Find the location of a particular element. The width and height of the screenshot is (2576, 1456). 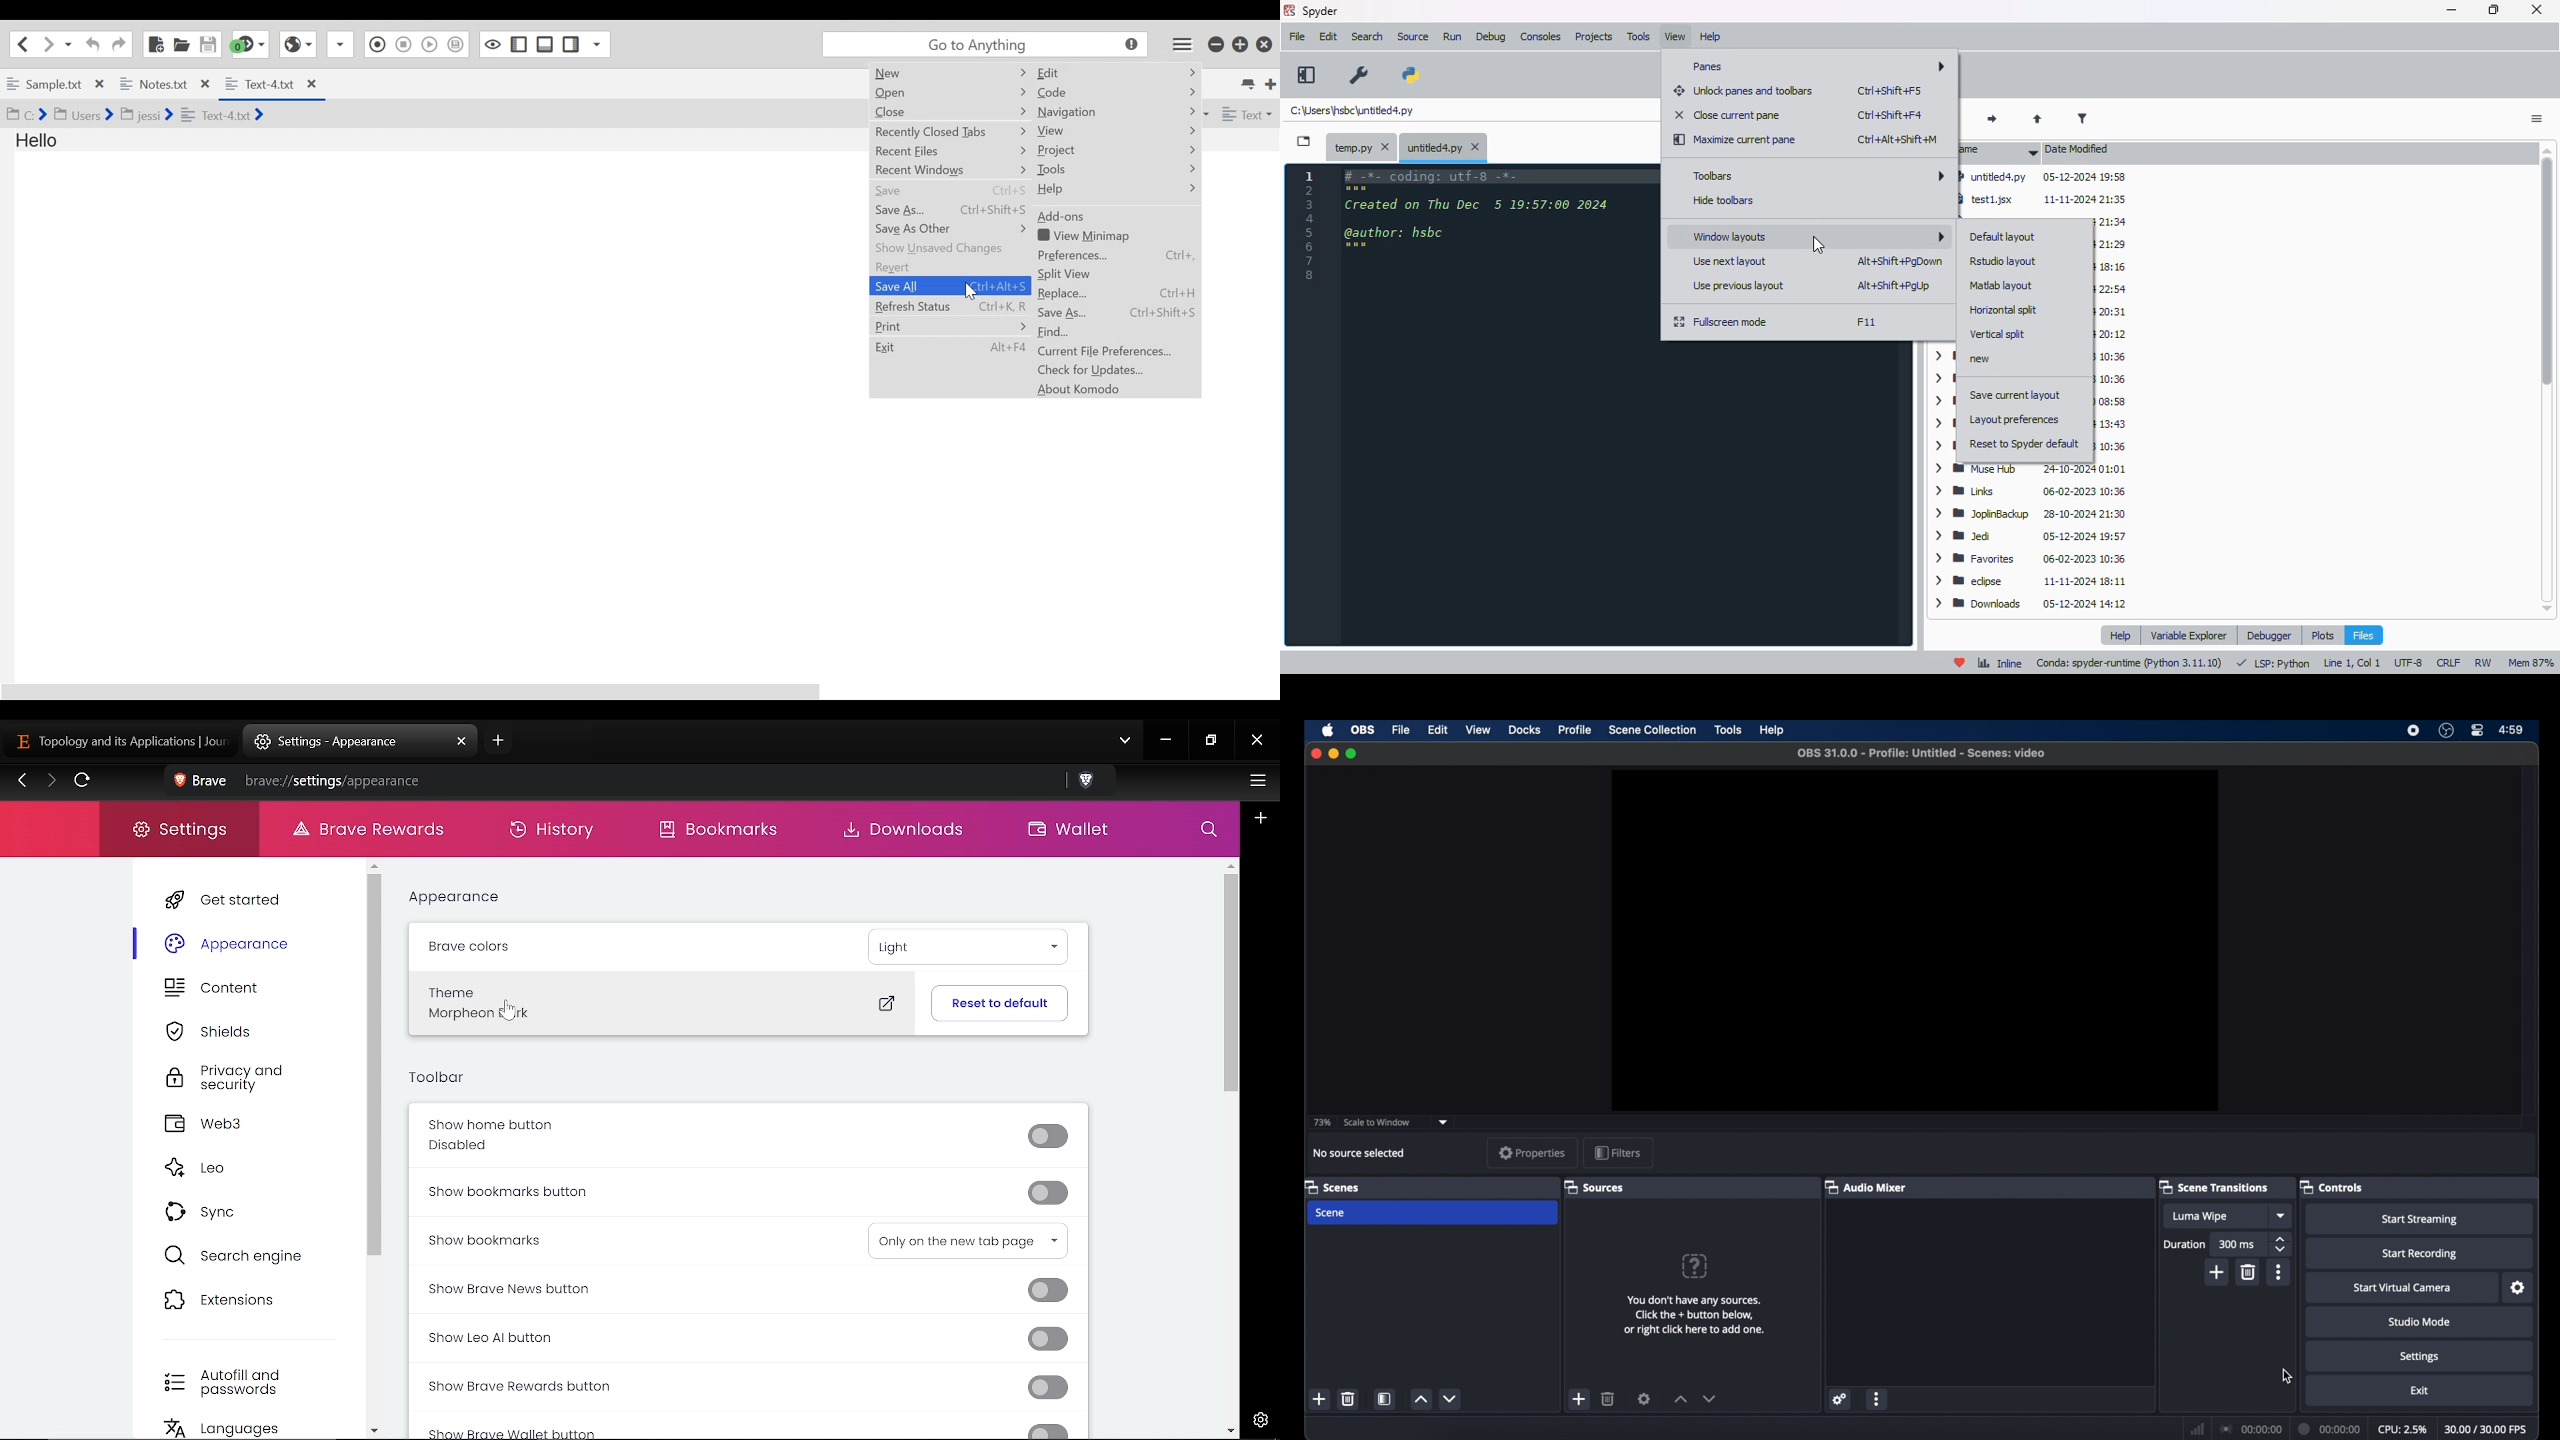

Open File is located at coordinates (181, 44).